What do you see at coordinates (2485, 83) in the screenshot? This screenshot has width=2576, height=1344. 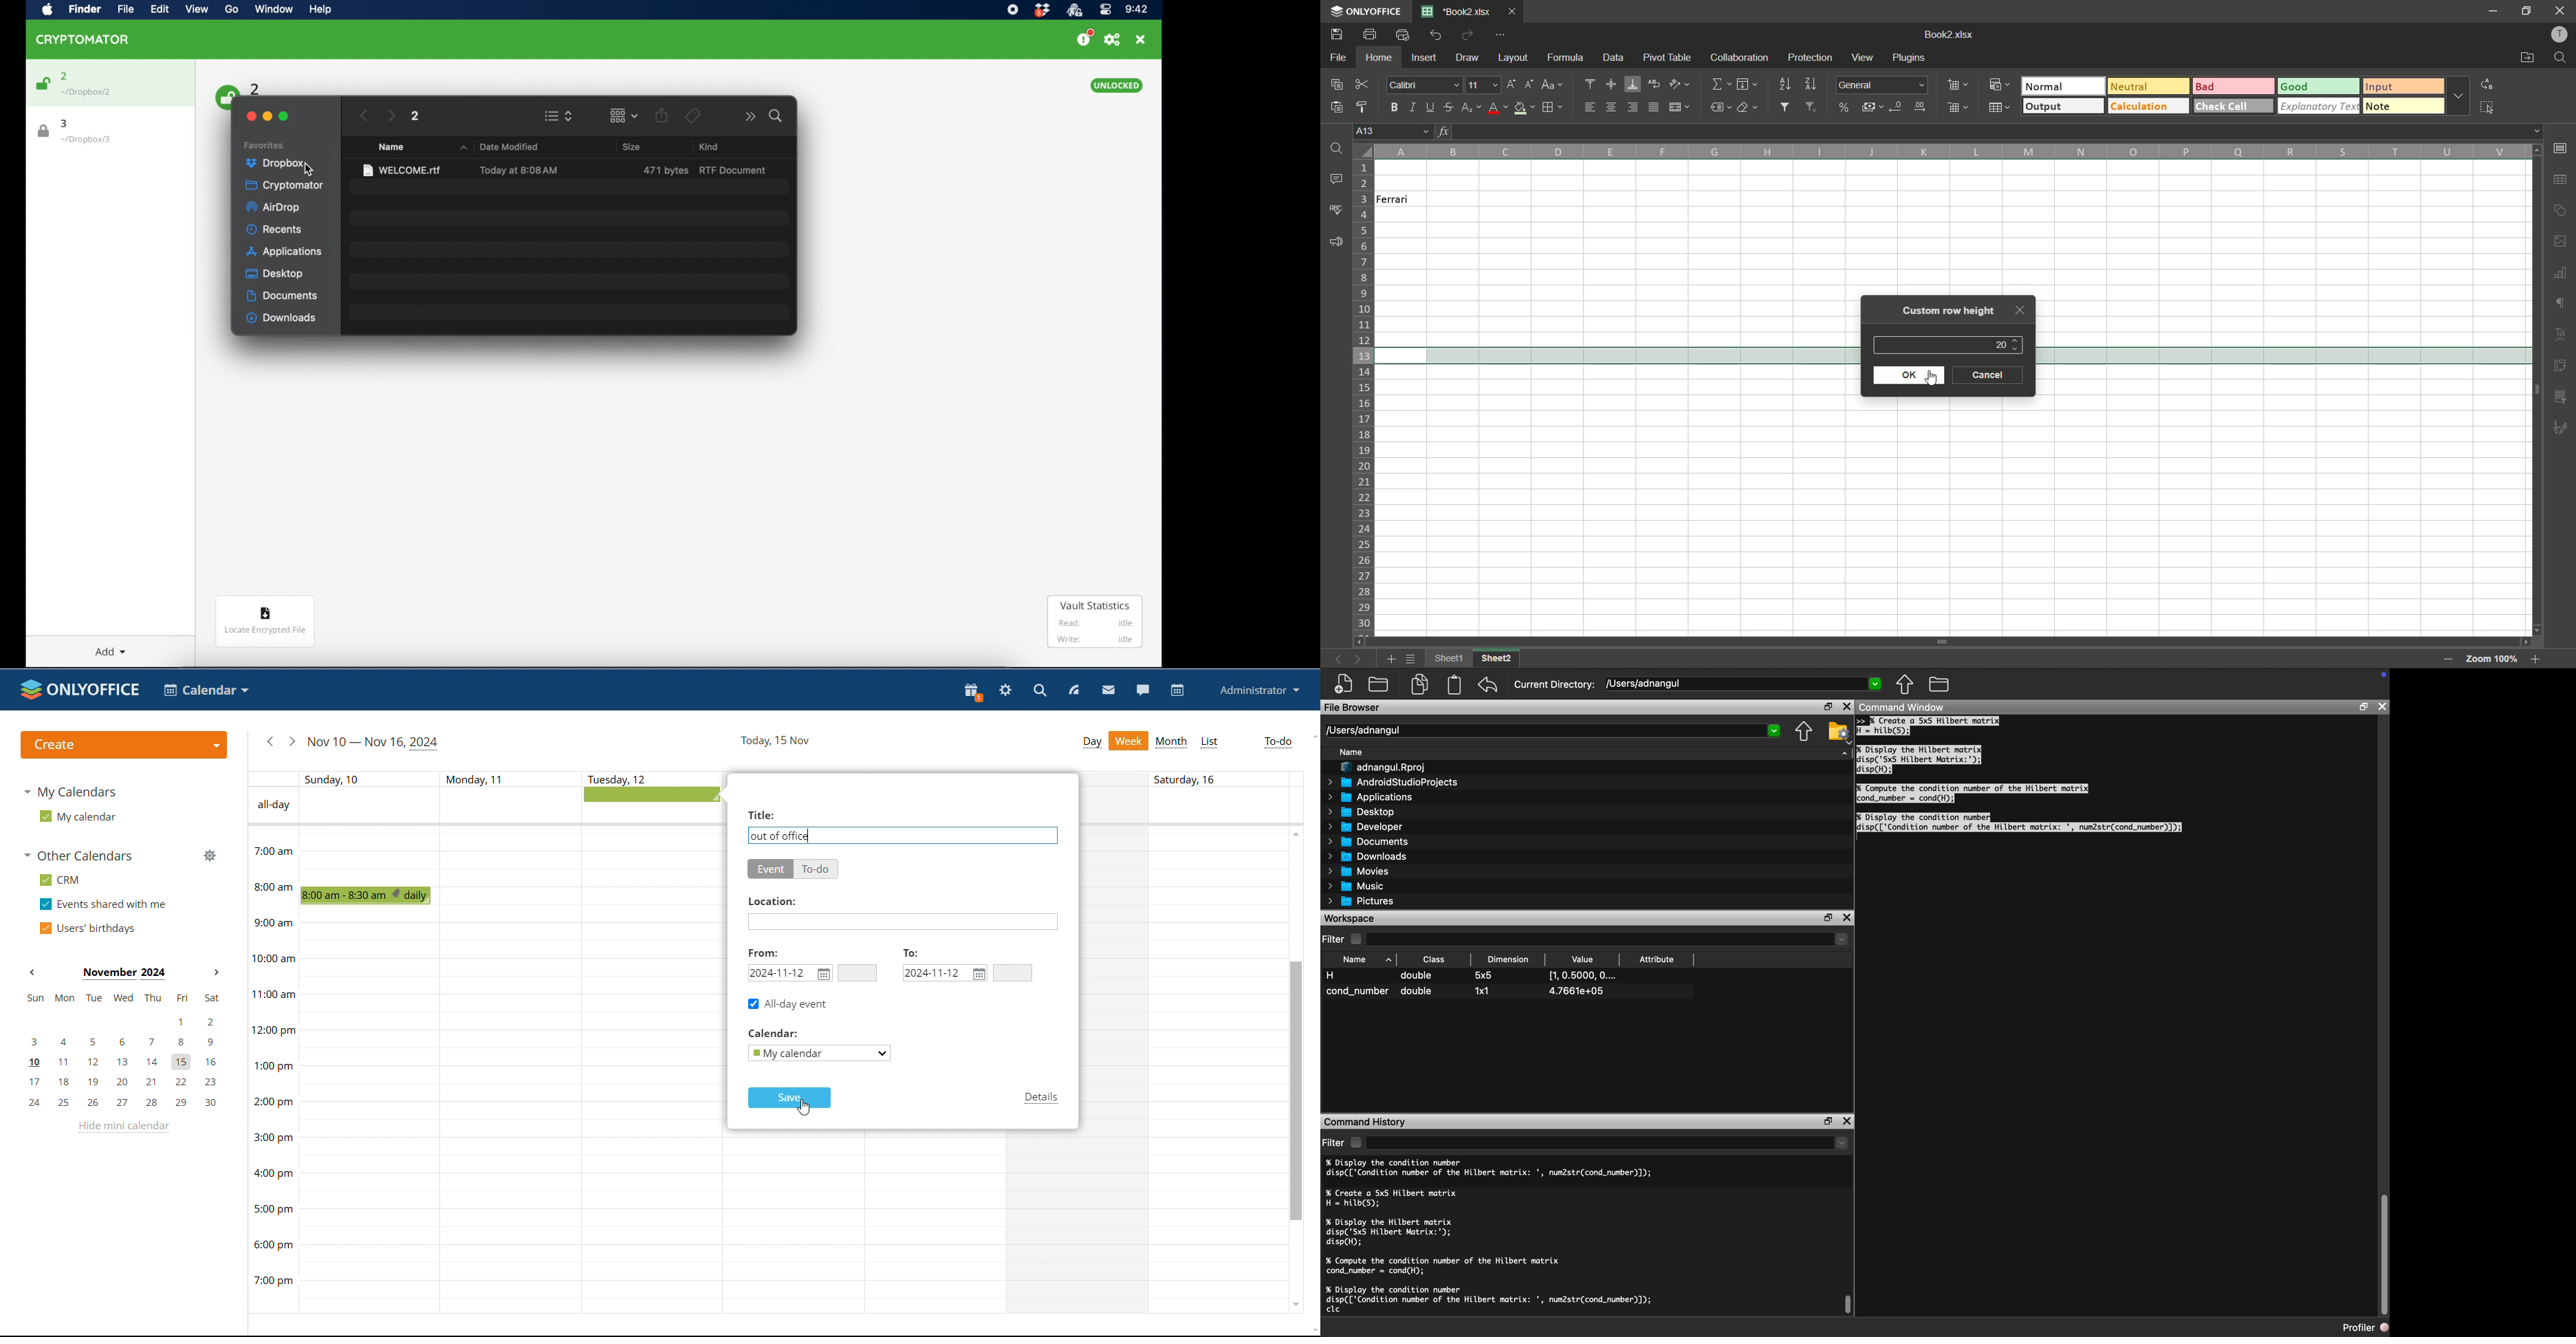 I see `replace` at bounding box center [2485, 83].